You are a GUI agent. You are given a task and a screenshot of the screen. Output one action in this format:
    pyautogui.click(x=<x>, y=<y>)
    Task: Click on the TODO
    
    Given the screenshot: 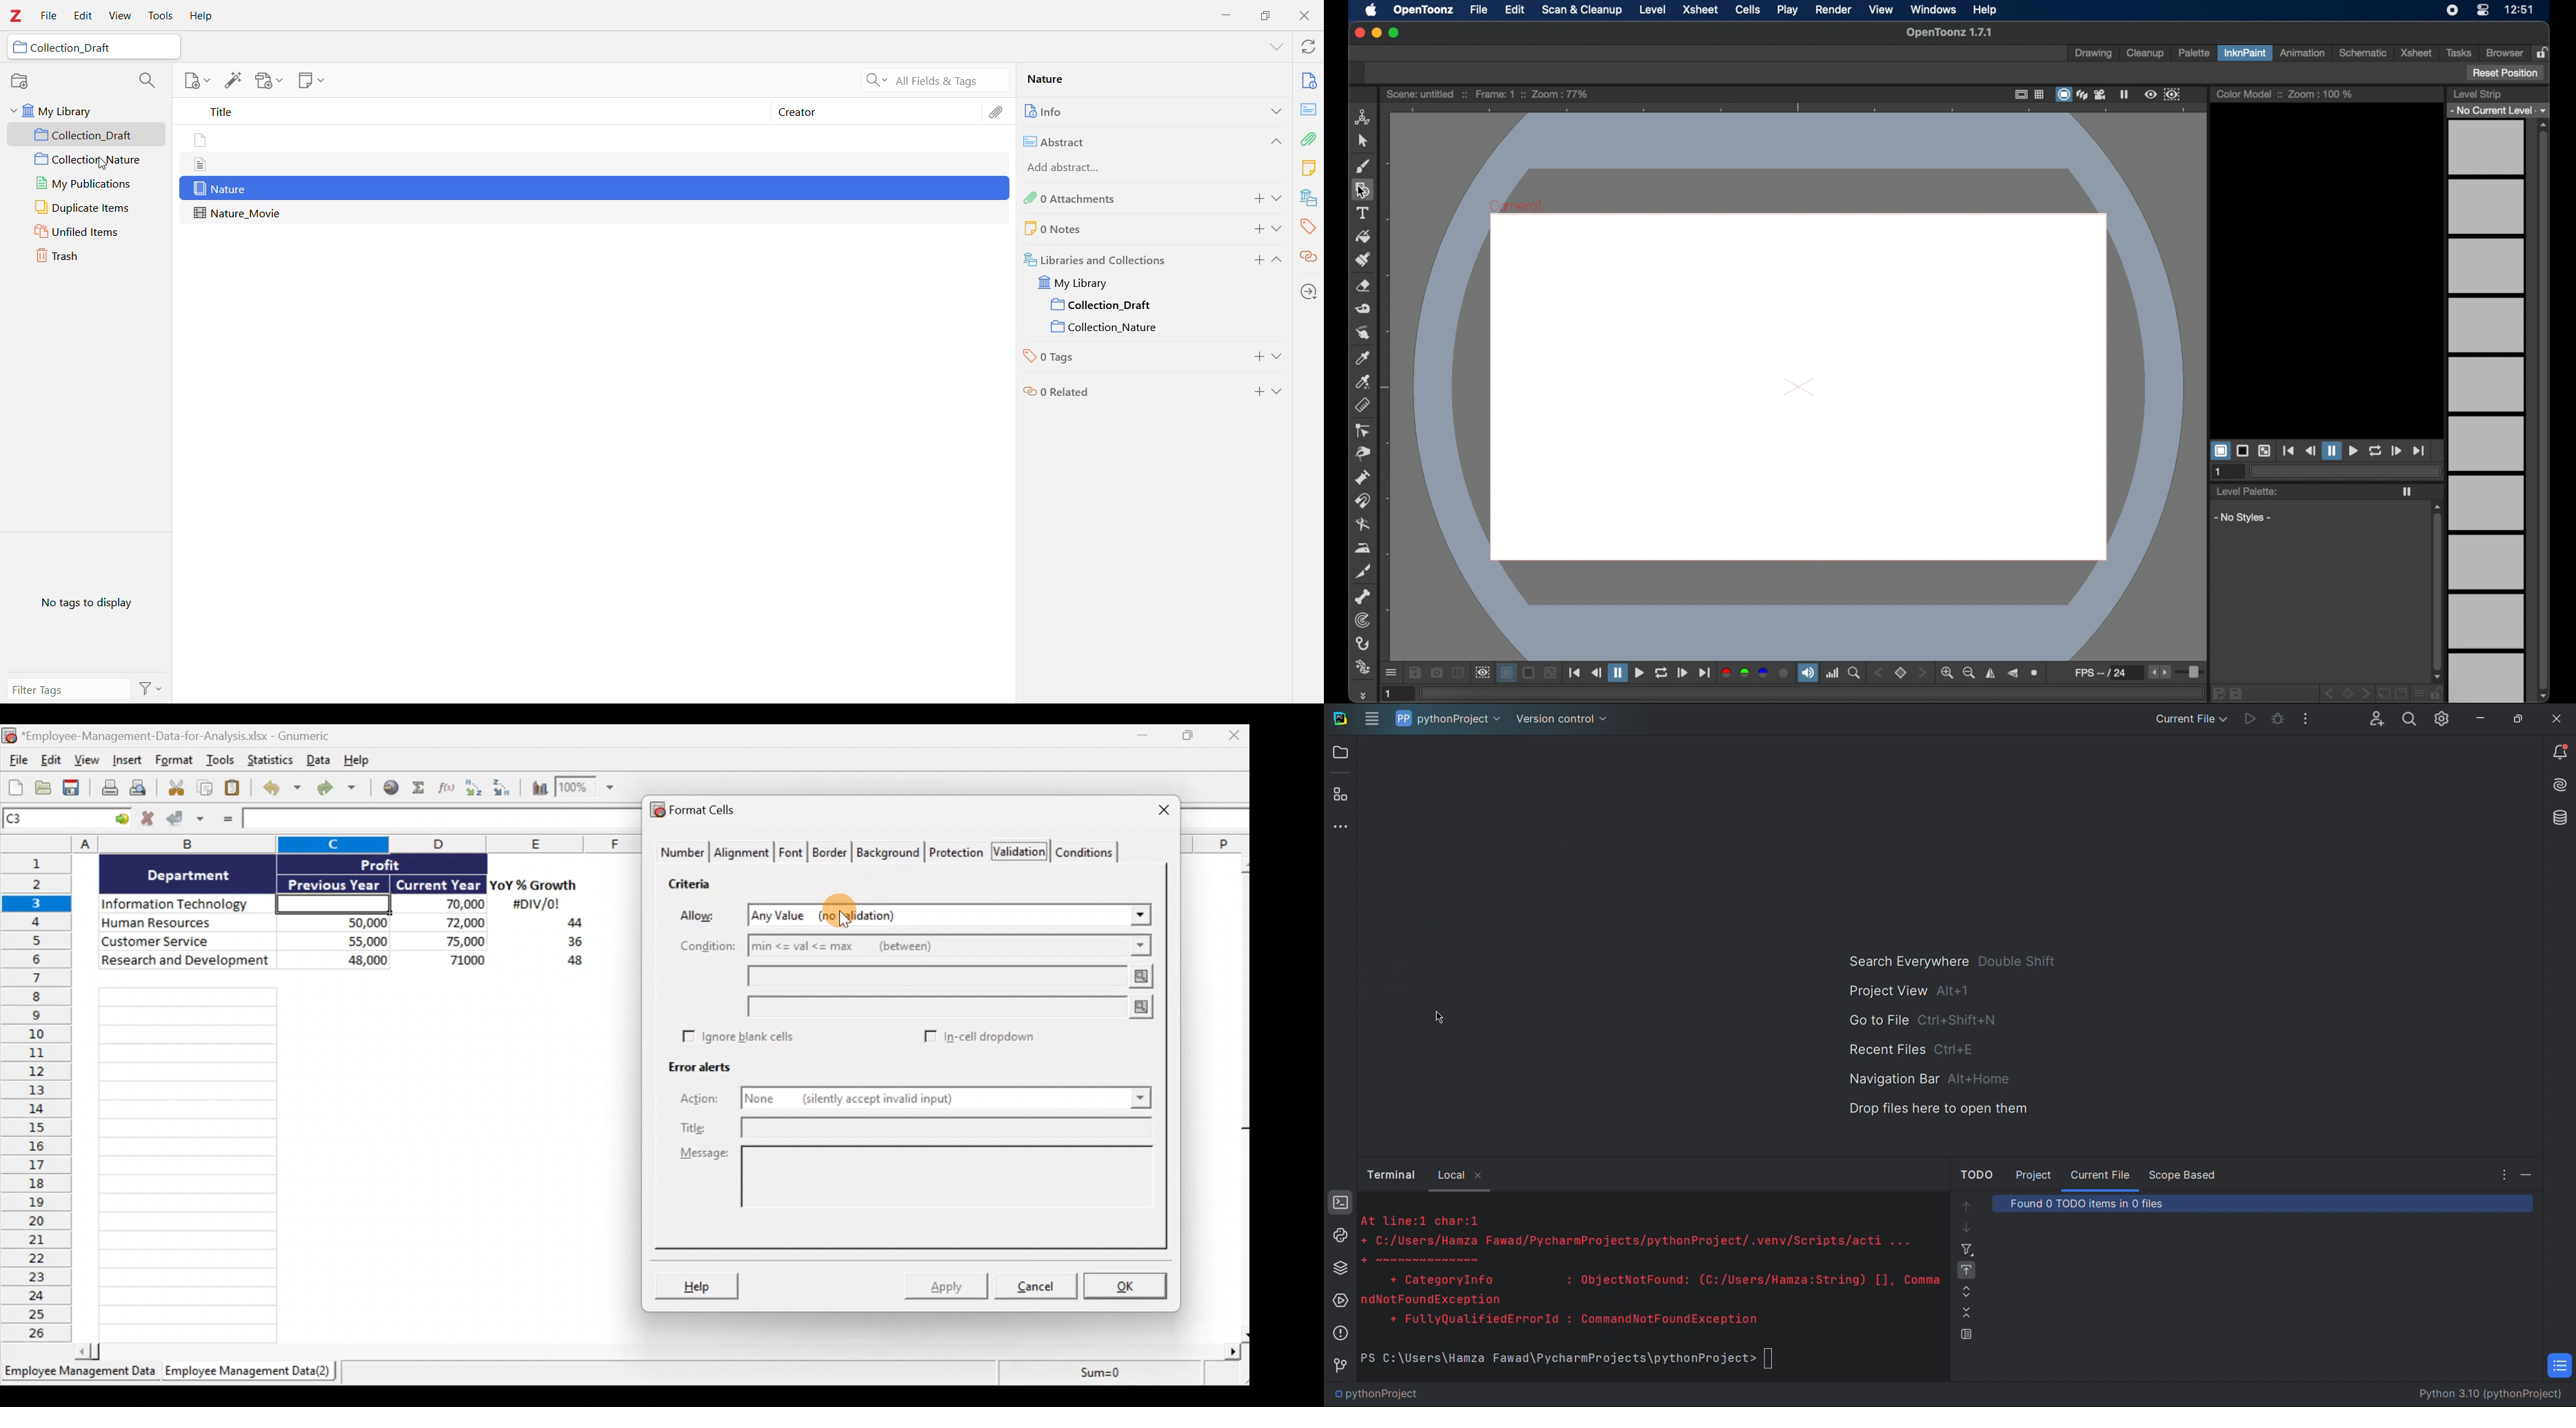 What is the action you would take?
    pyautogui.click(x=1977, y=1171)
    